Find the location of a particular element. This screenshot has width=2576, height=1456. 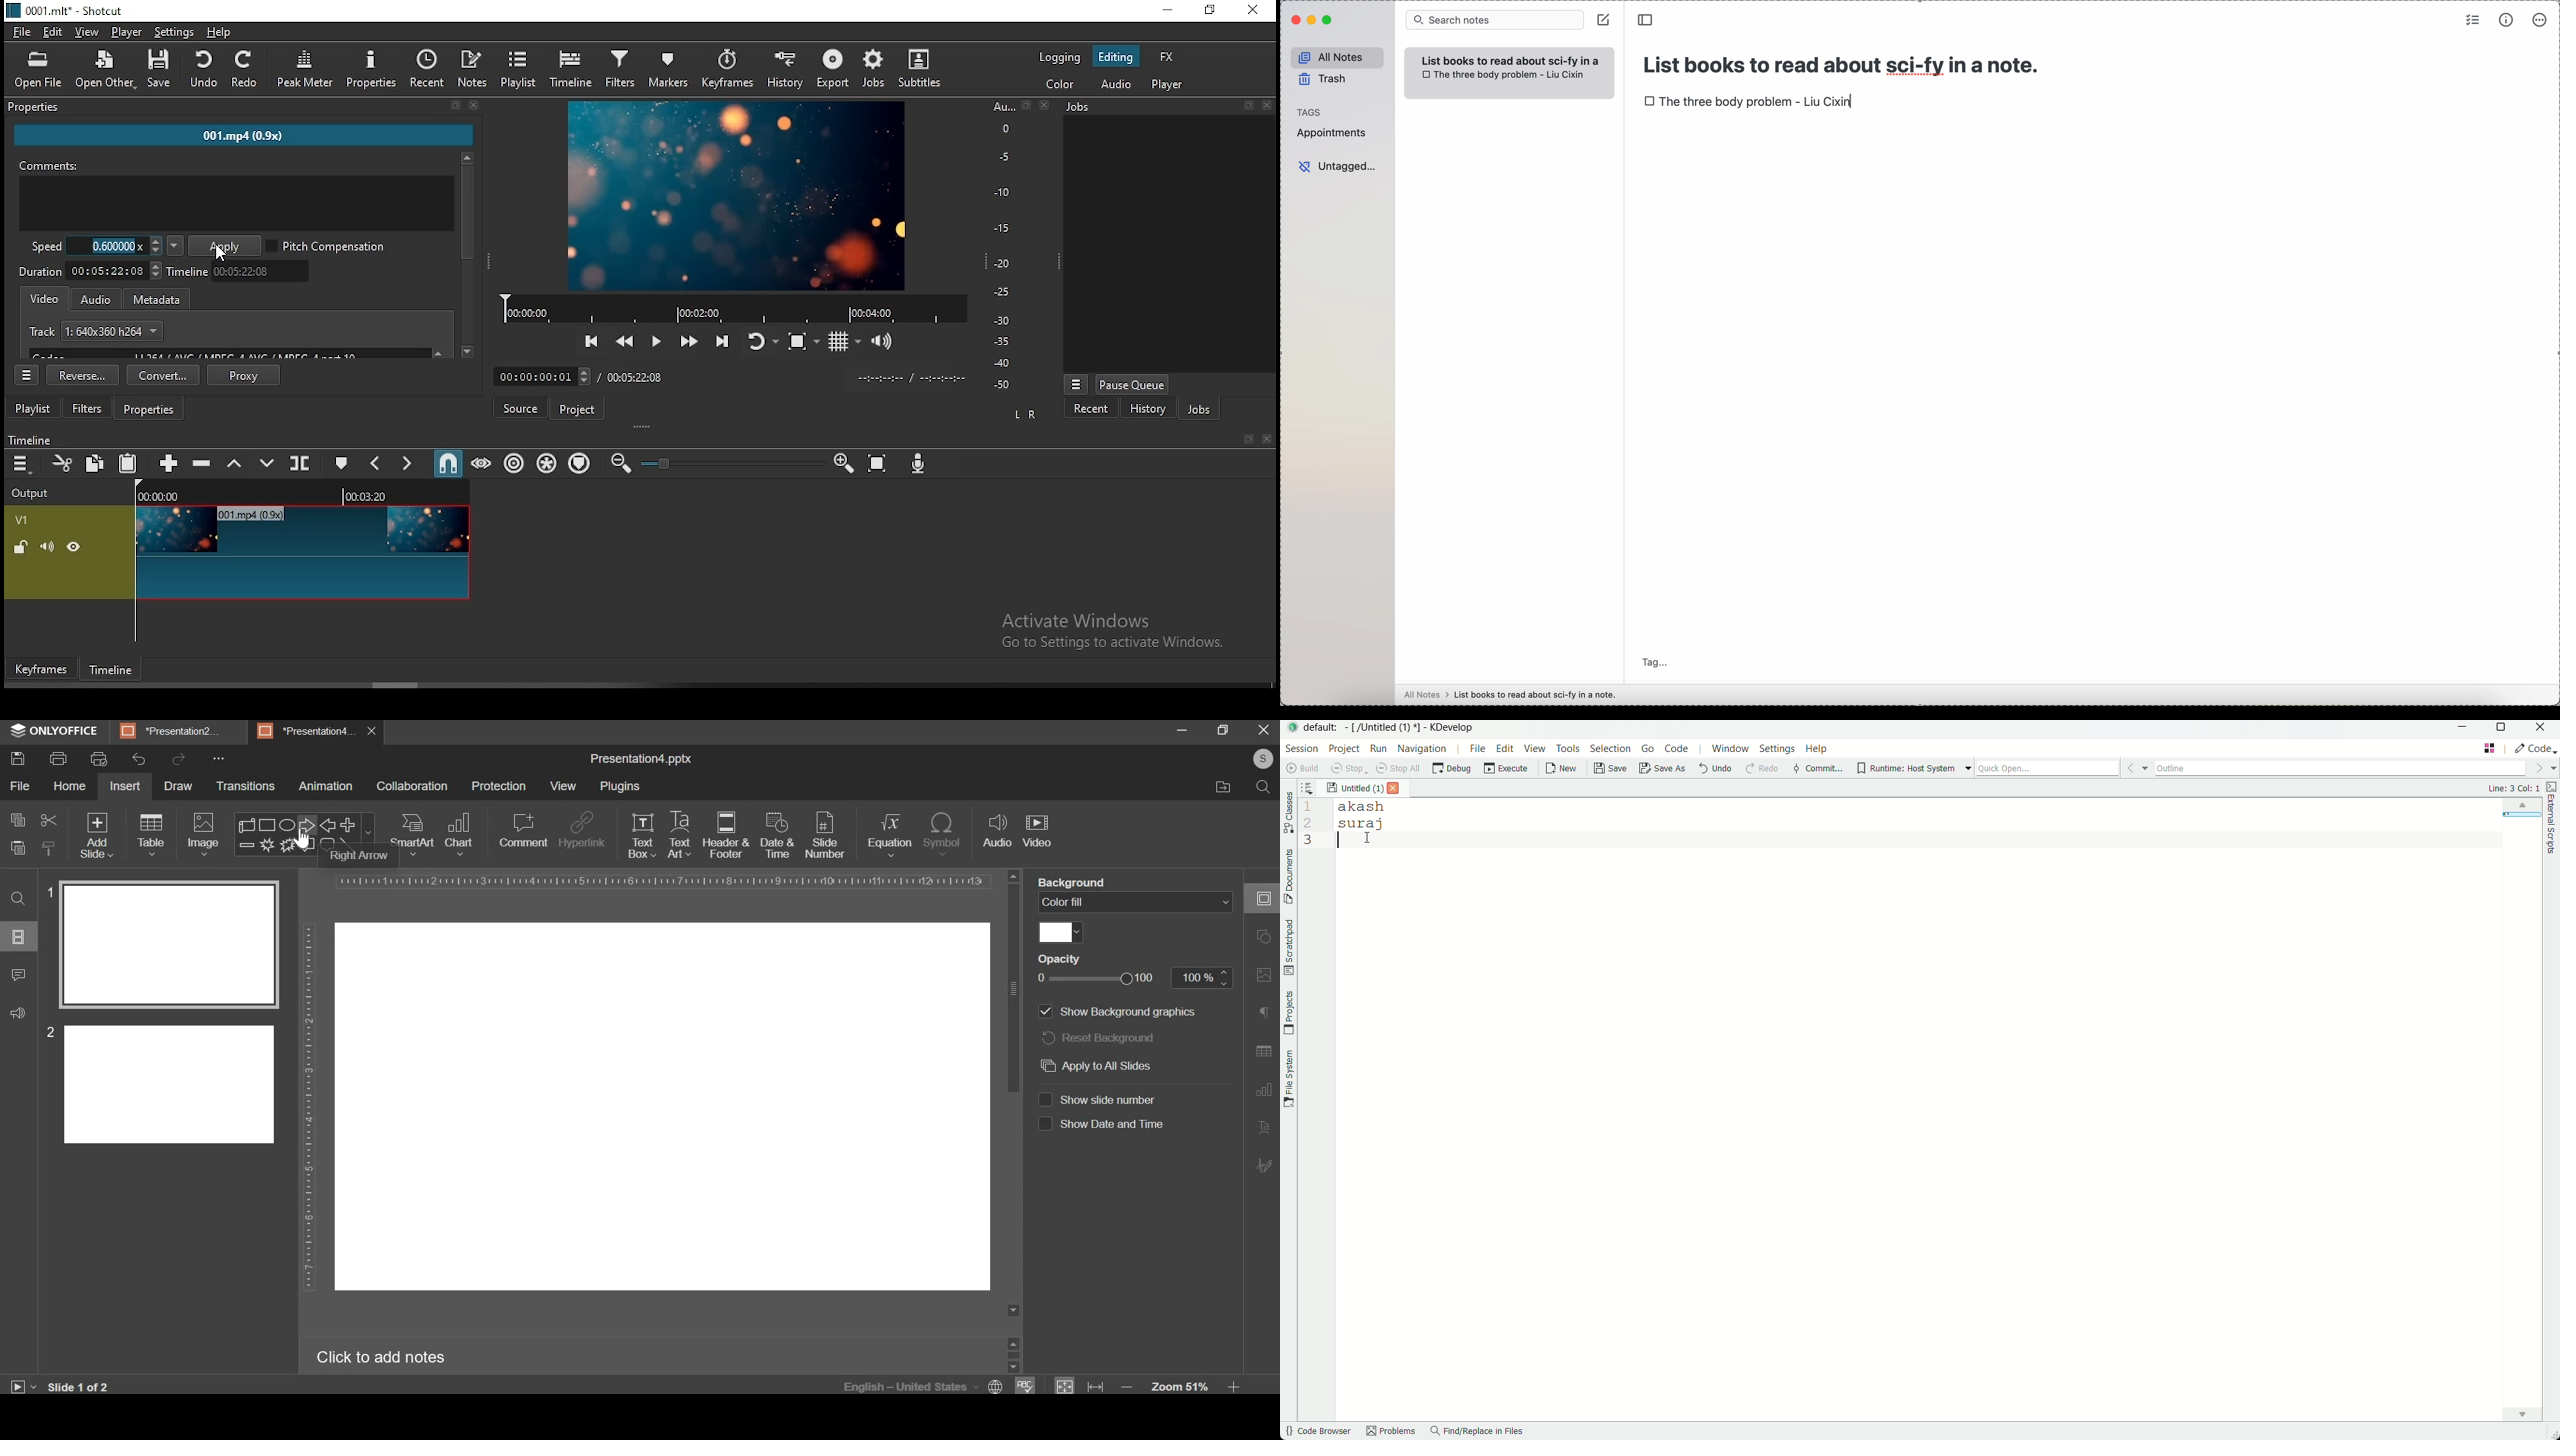

open other is located at coordinates (106, 72).